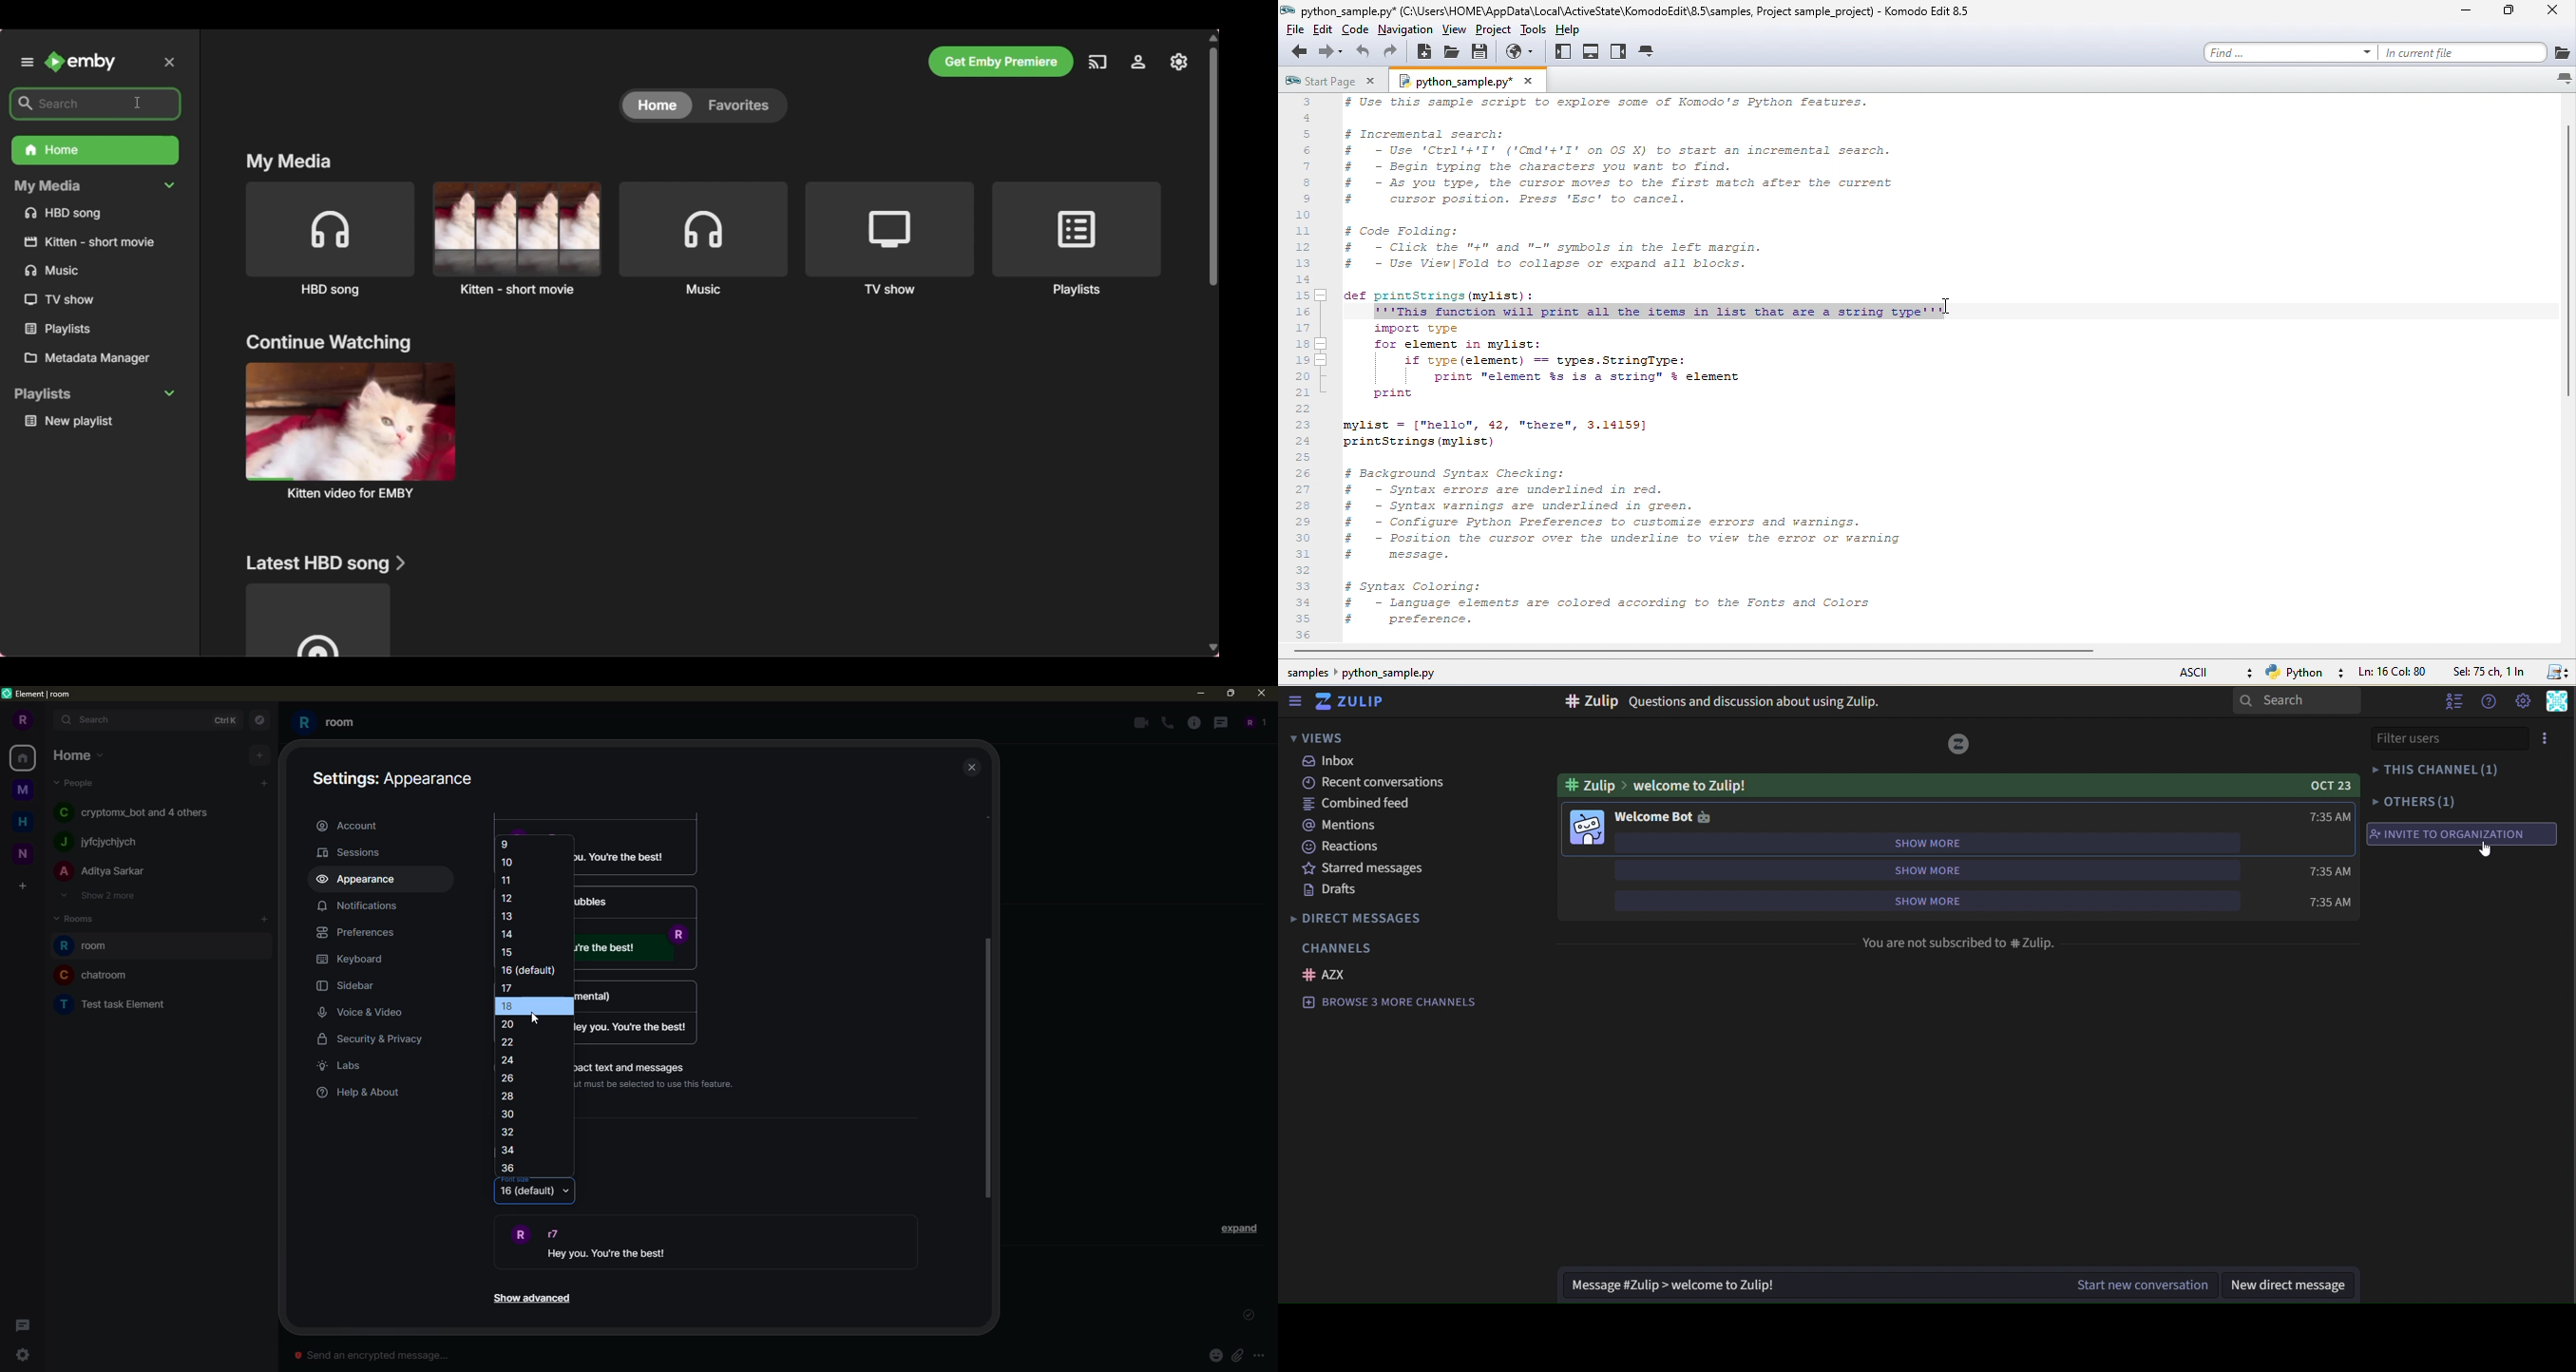 The image size is (2576, 1372). What do you see at coordinates (1670, 817) in the screenshot?
I see `welcome bot` at bounding box center [1670, 817].